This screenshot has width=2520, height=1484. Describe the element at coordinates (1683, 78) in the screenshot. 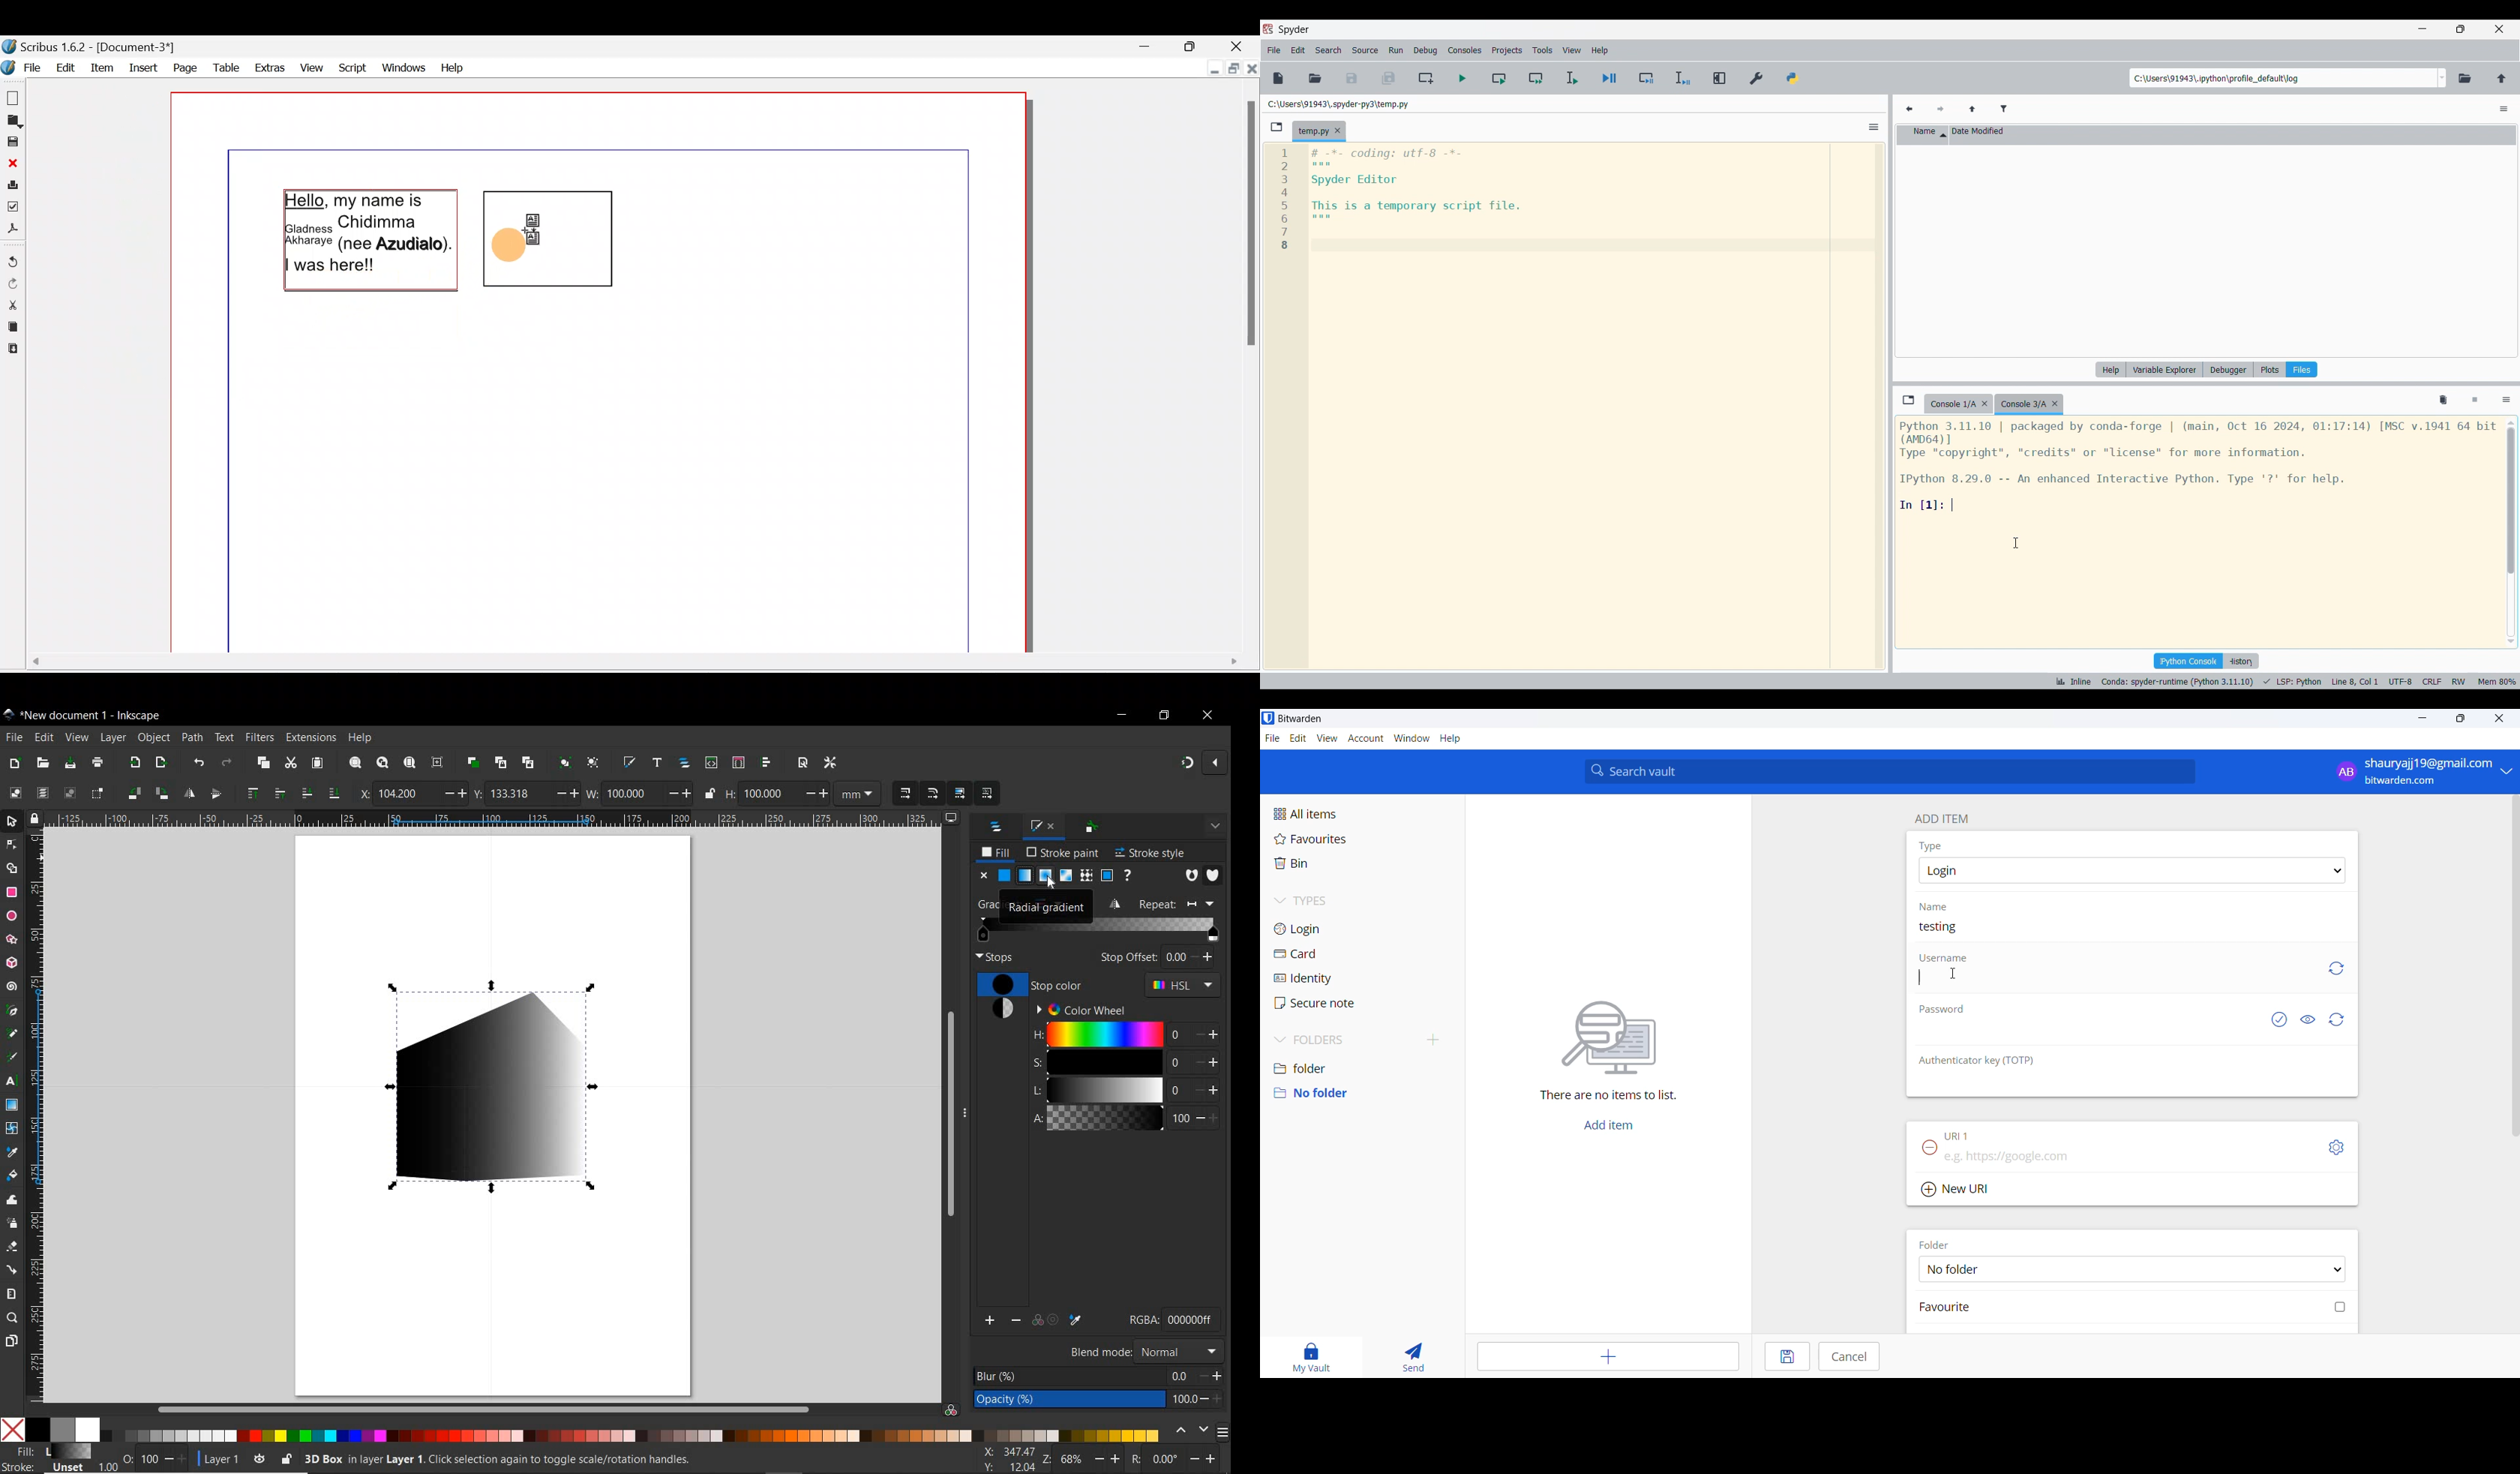

I see `Debug selection/current line` at that location.